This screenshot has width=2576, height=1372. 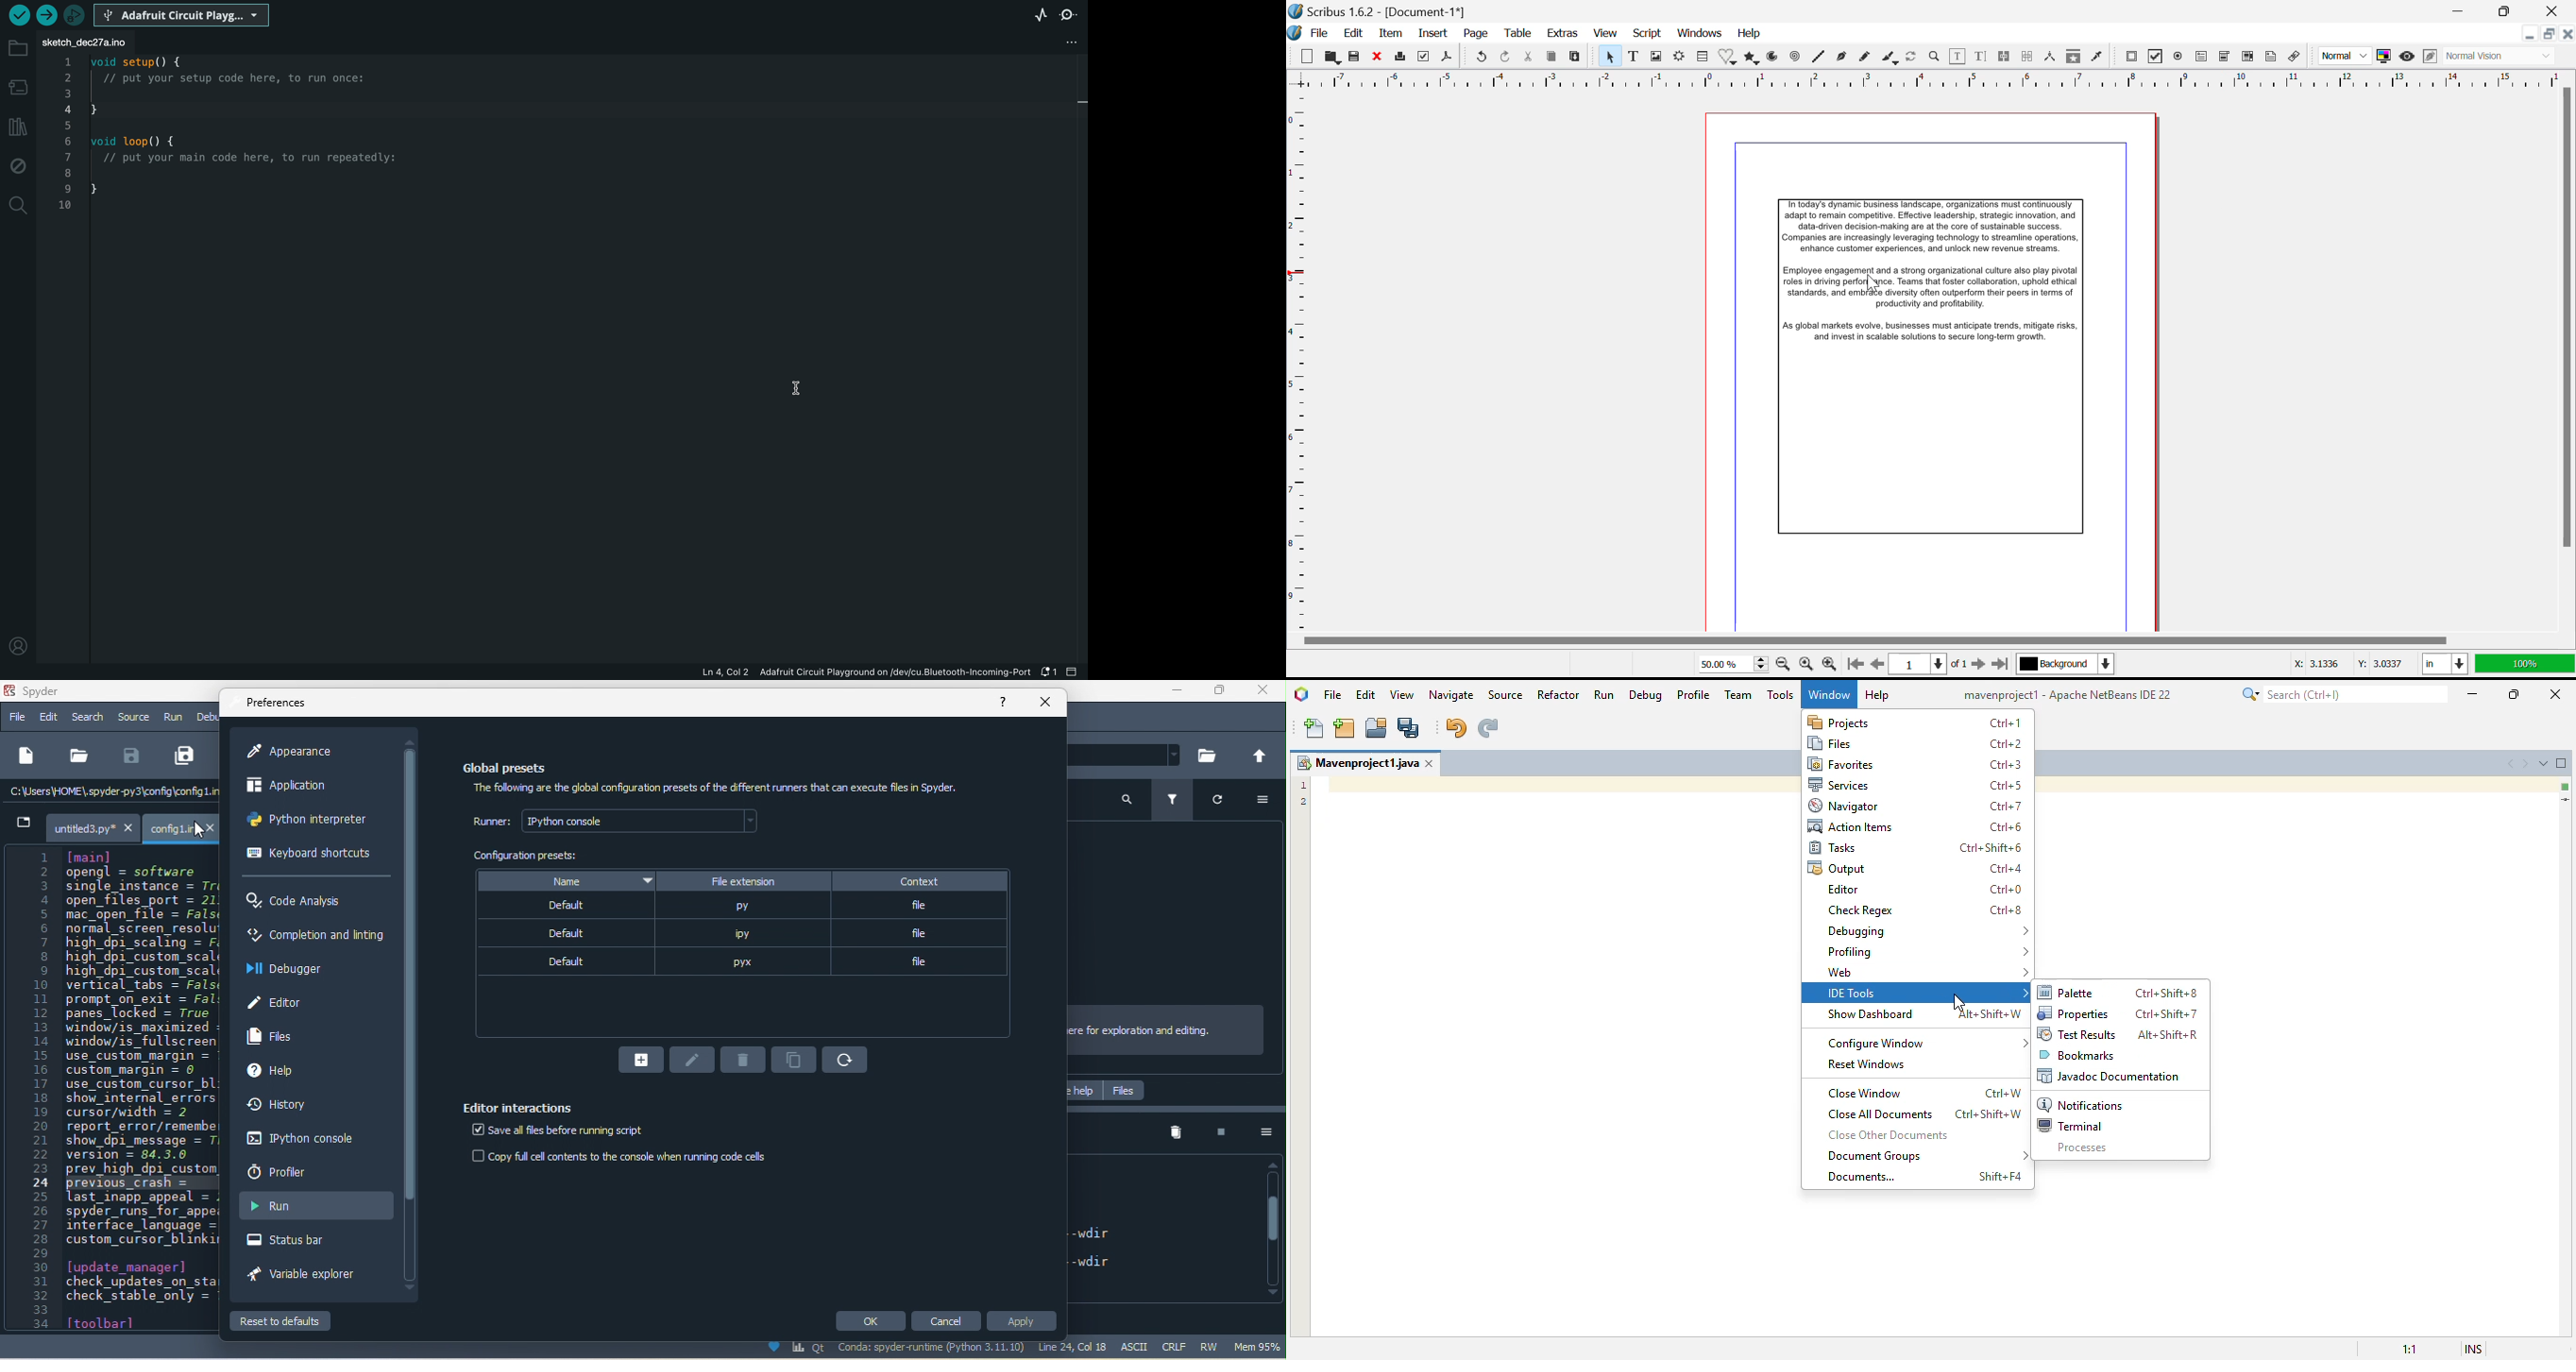 What do you see at coordinates (2006, 910) in the screenshot?
I see `shortcut for check regex` at bounding box center [2006, 910].